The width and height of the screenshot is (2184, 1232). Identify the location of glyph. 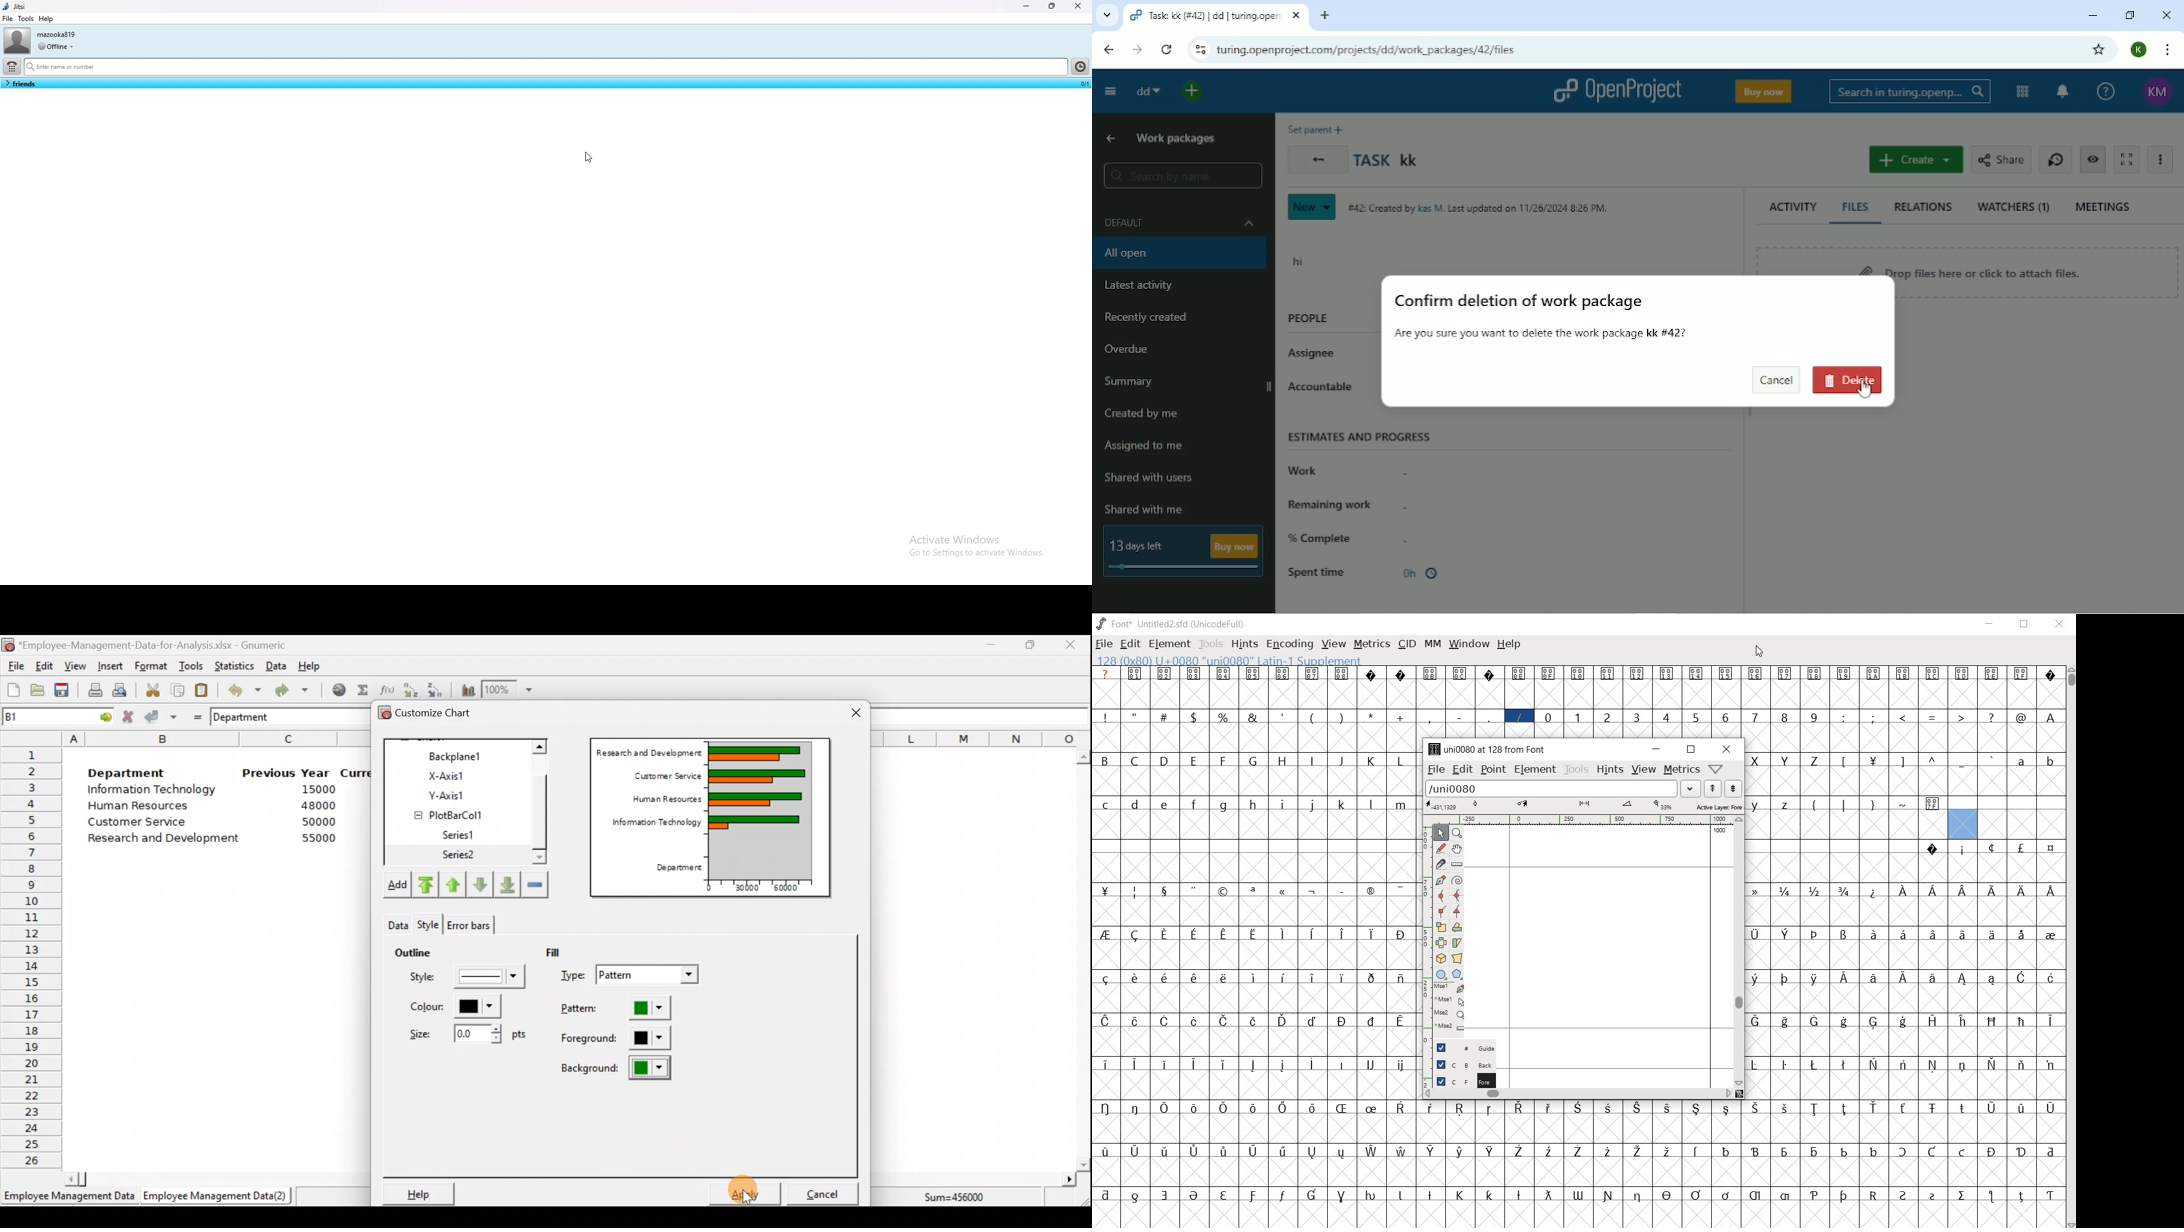
(1283, 674).